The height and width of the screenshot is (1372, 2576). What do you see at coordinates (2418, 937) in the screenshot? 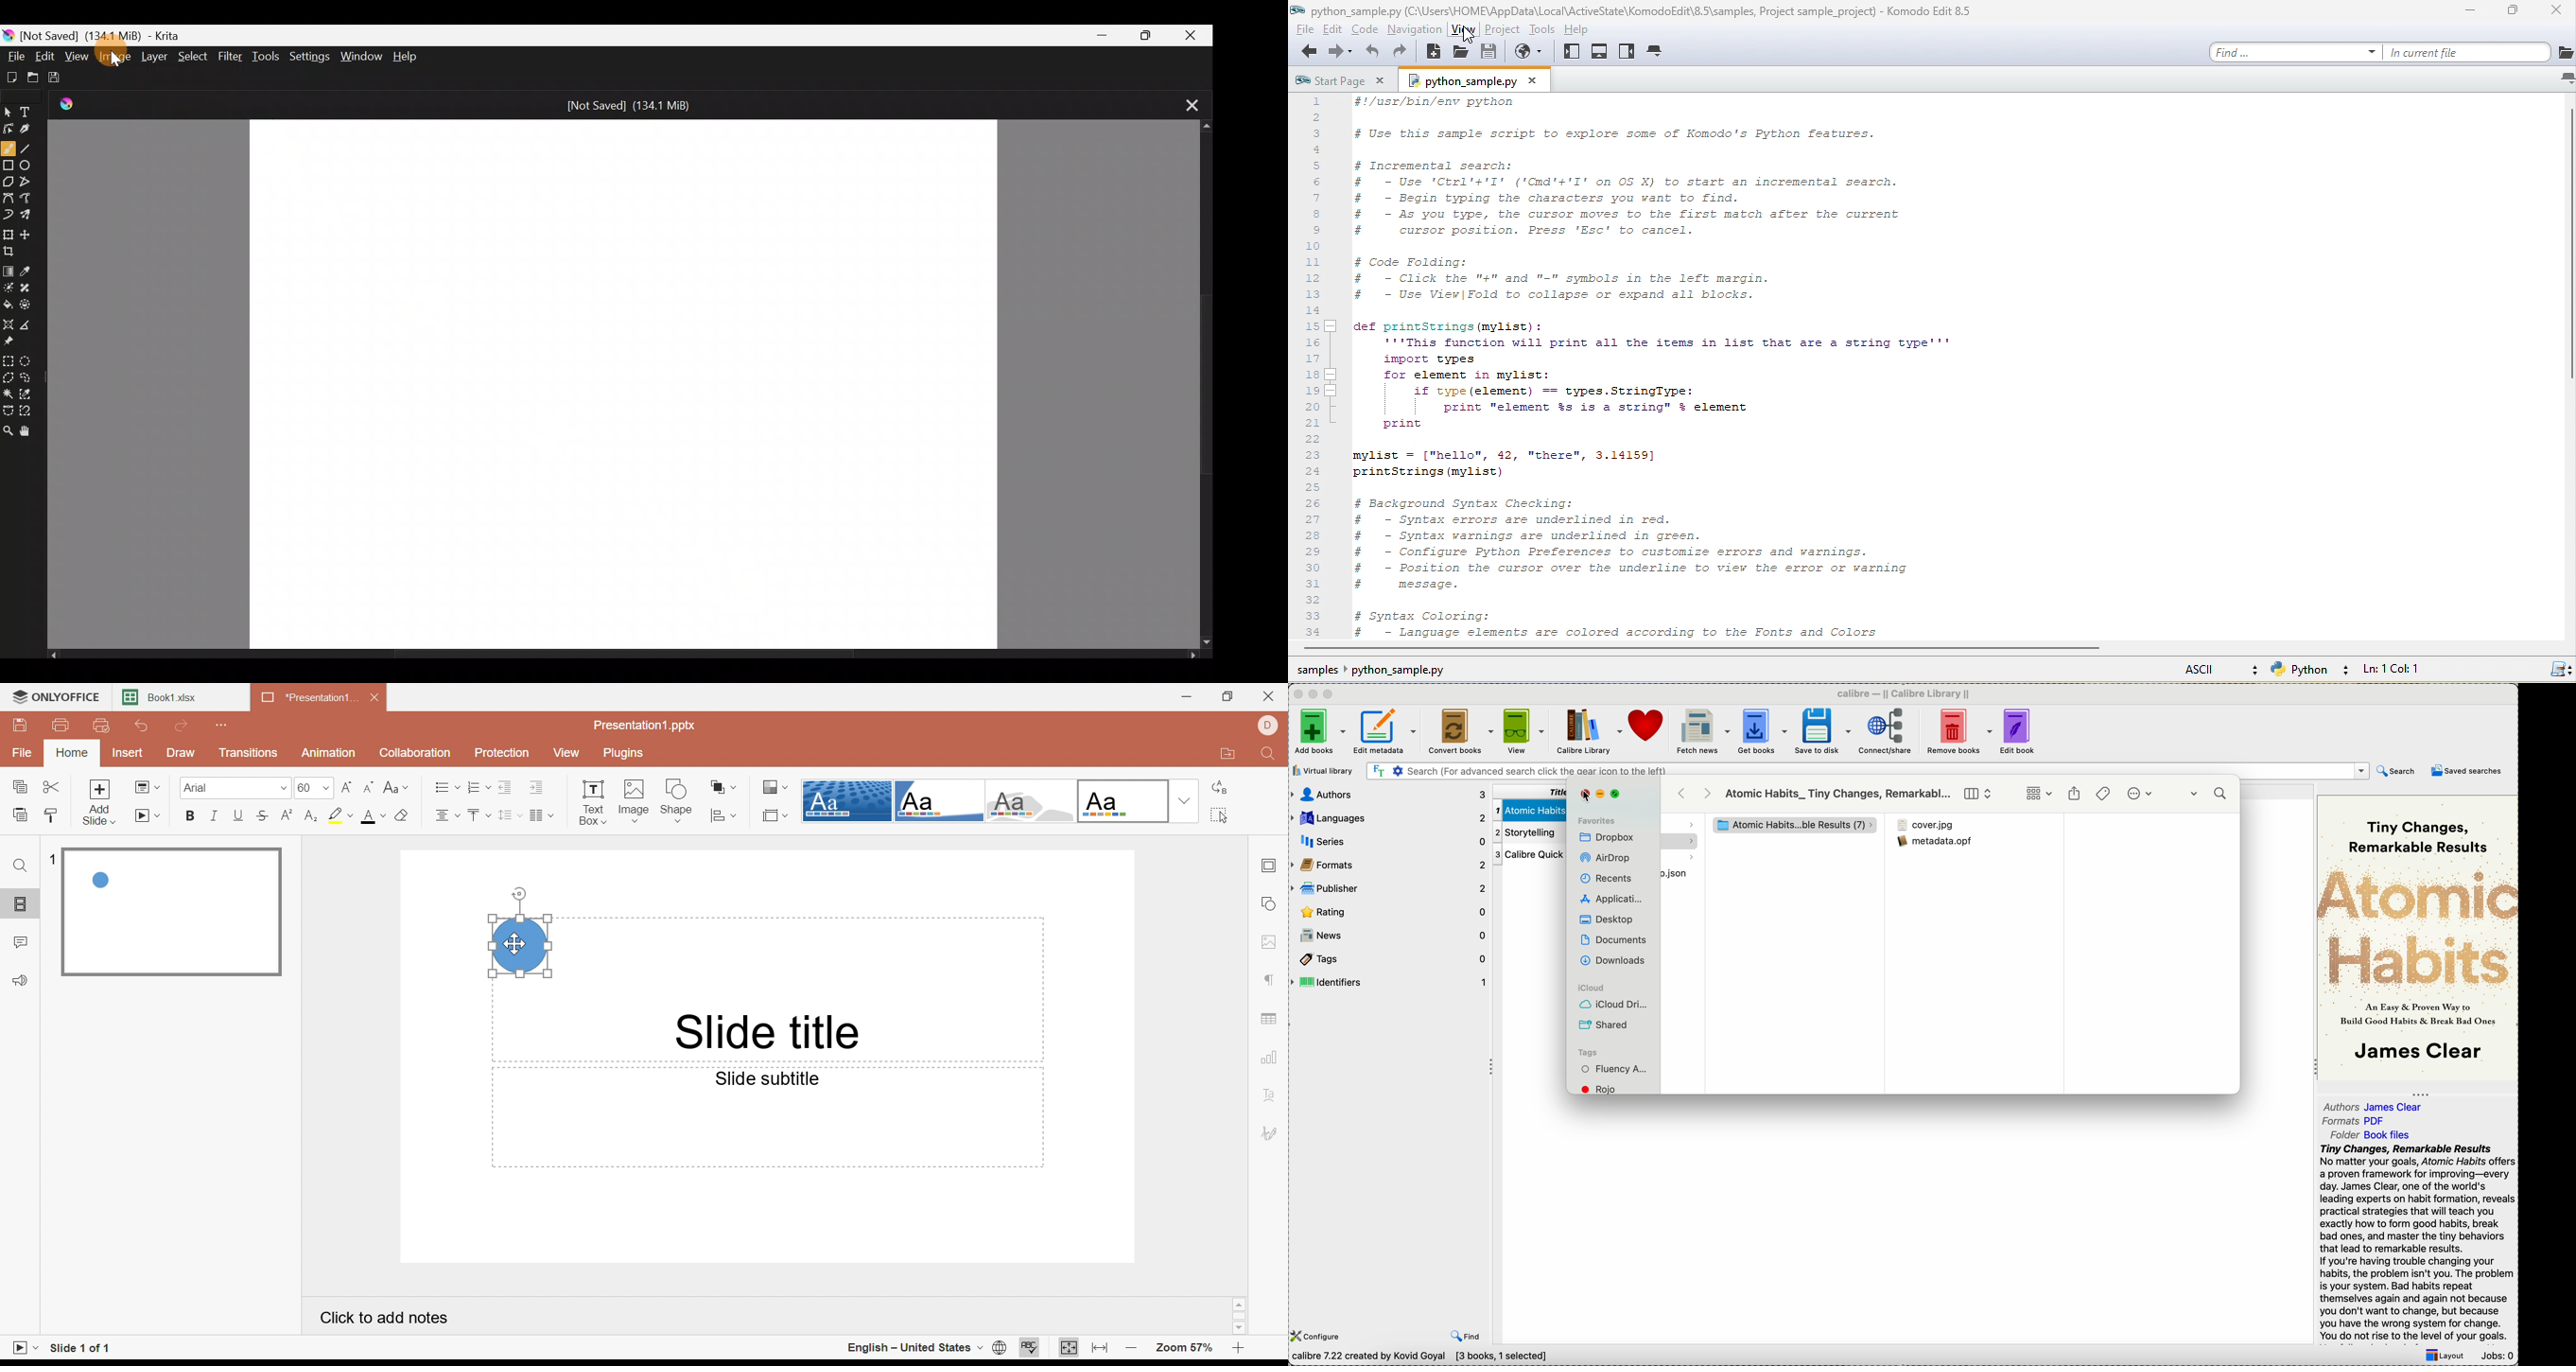
I see `book cover preview` at bounding box center [2418, 937].